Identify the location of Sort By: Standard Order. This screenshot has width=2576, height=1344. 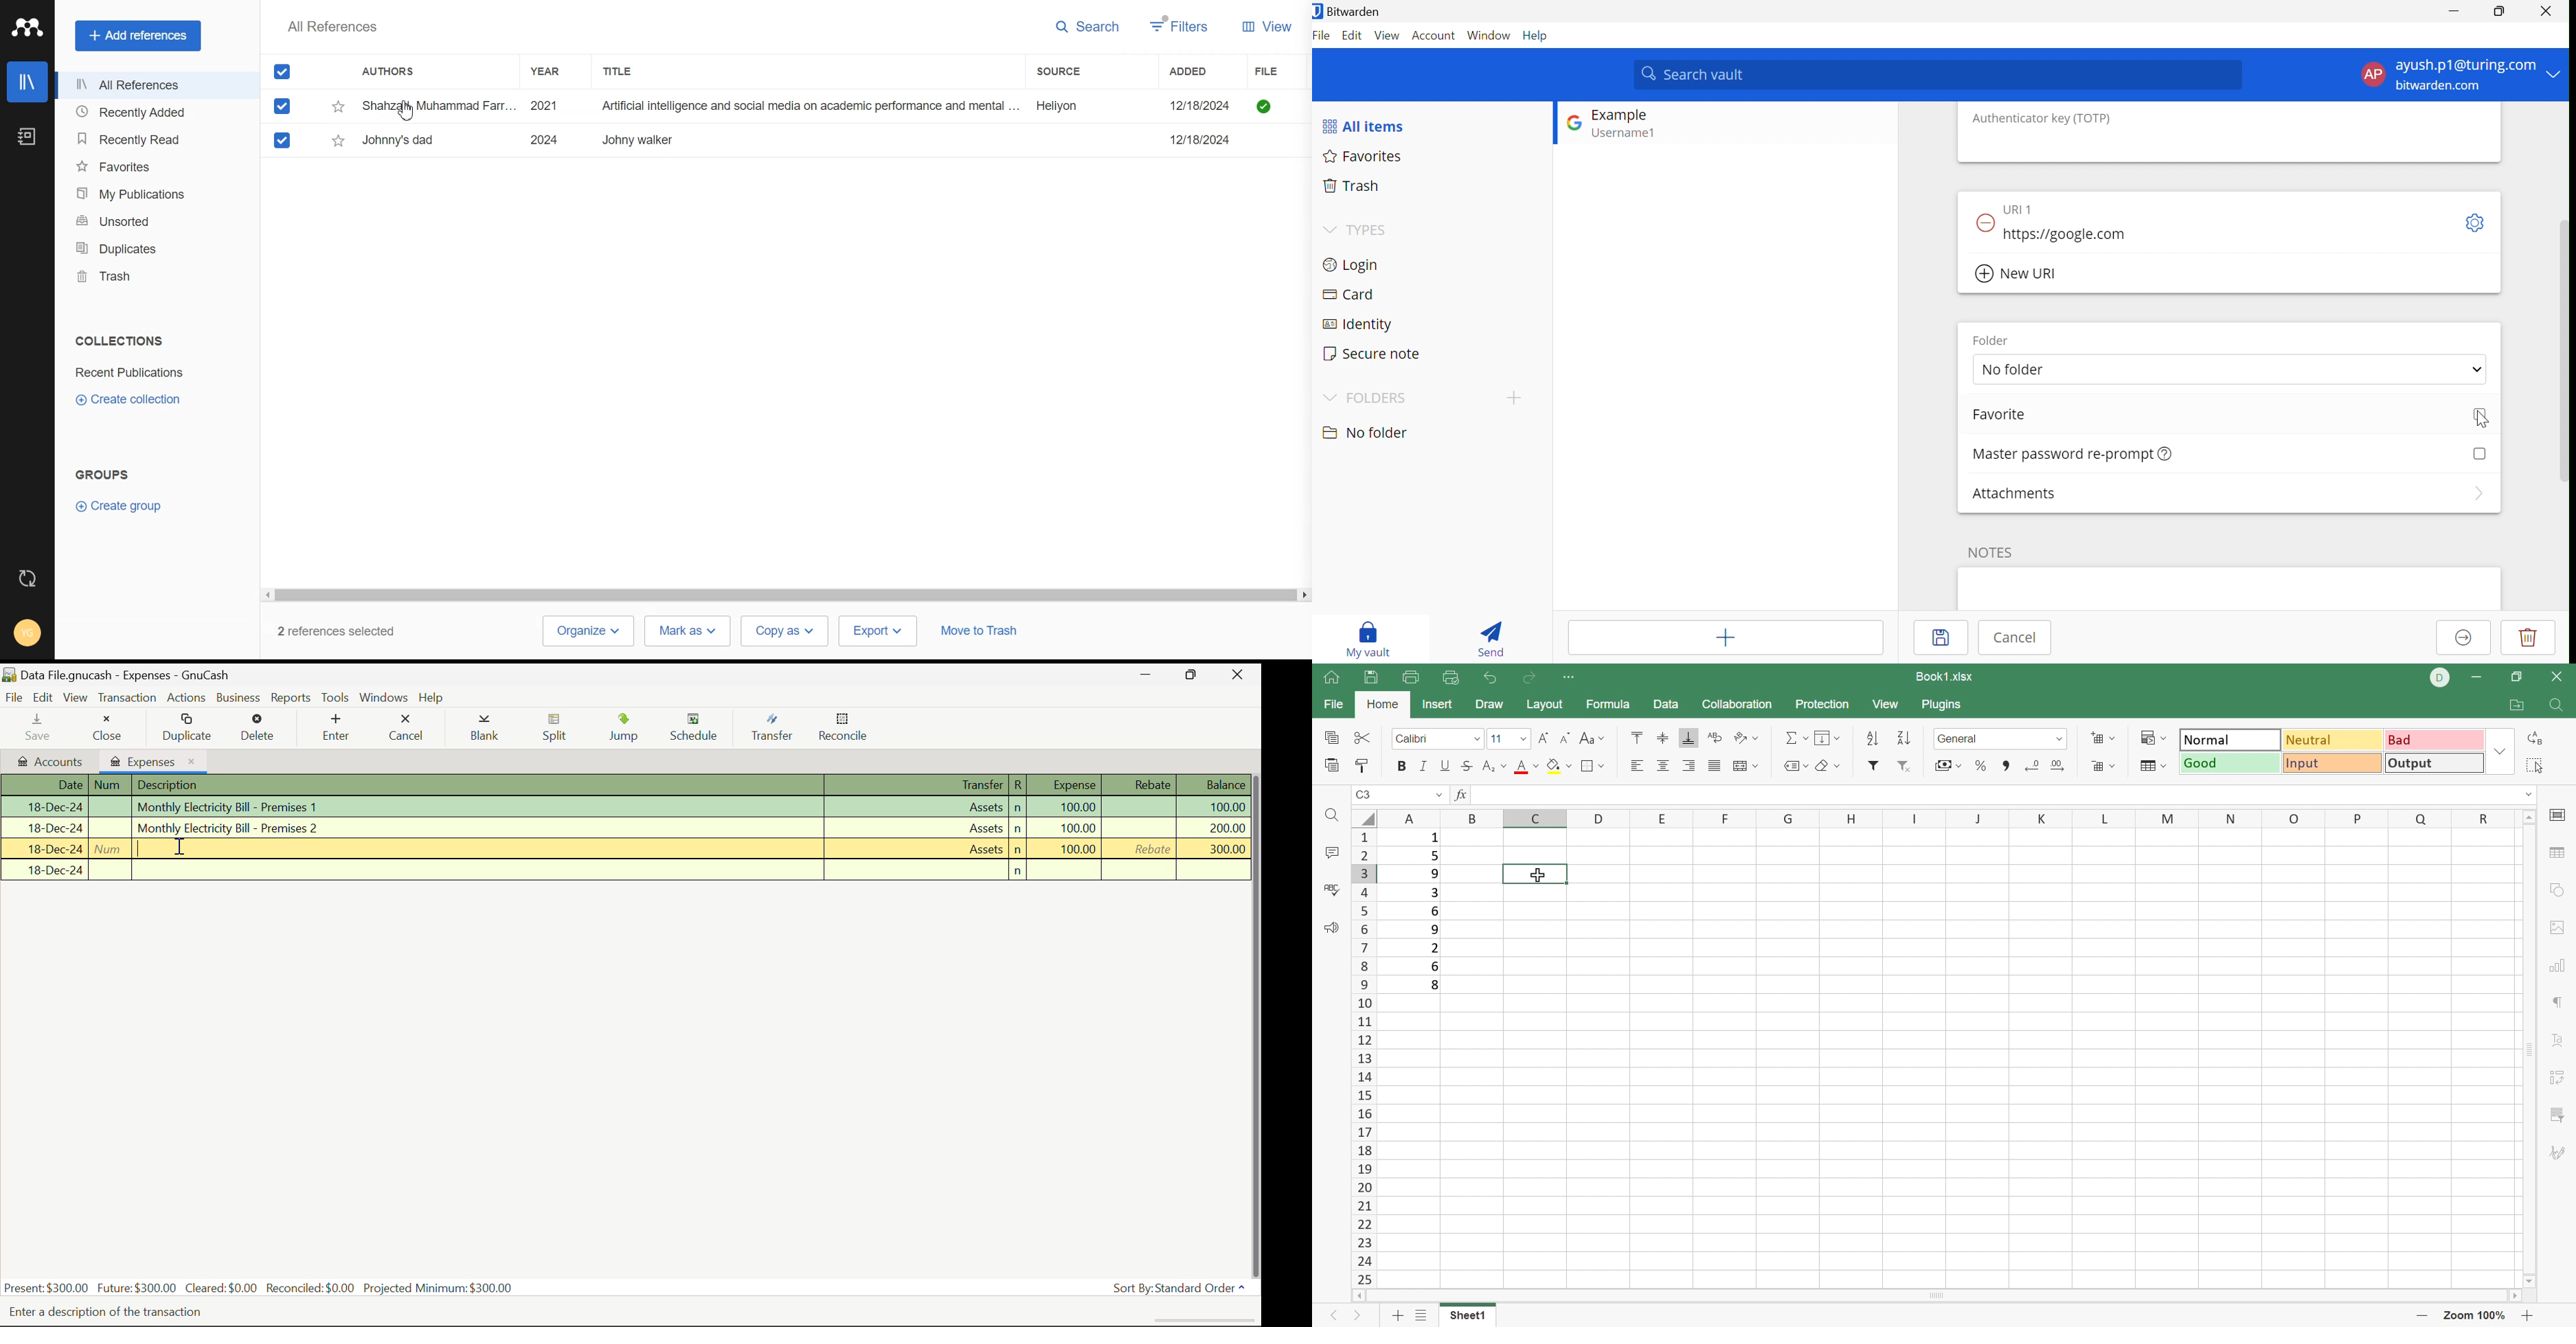
(1180, 1288).